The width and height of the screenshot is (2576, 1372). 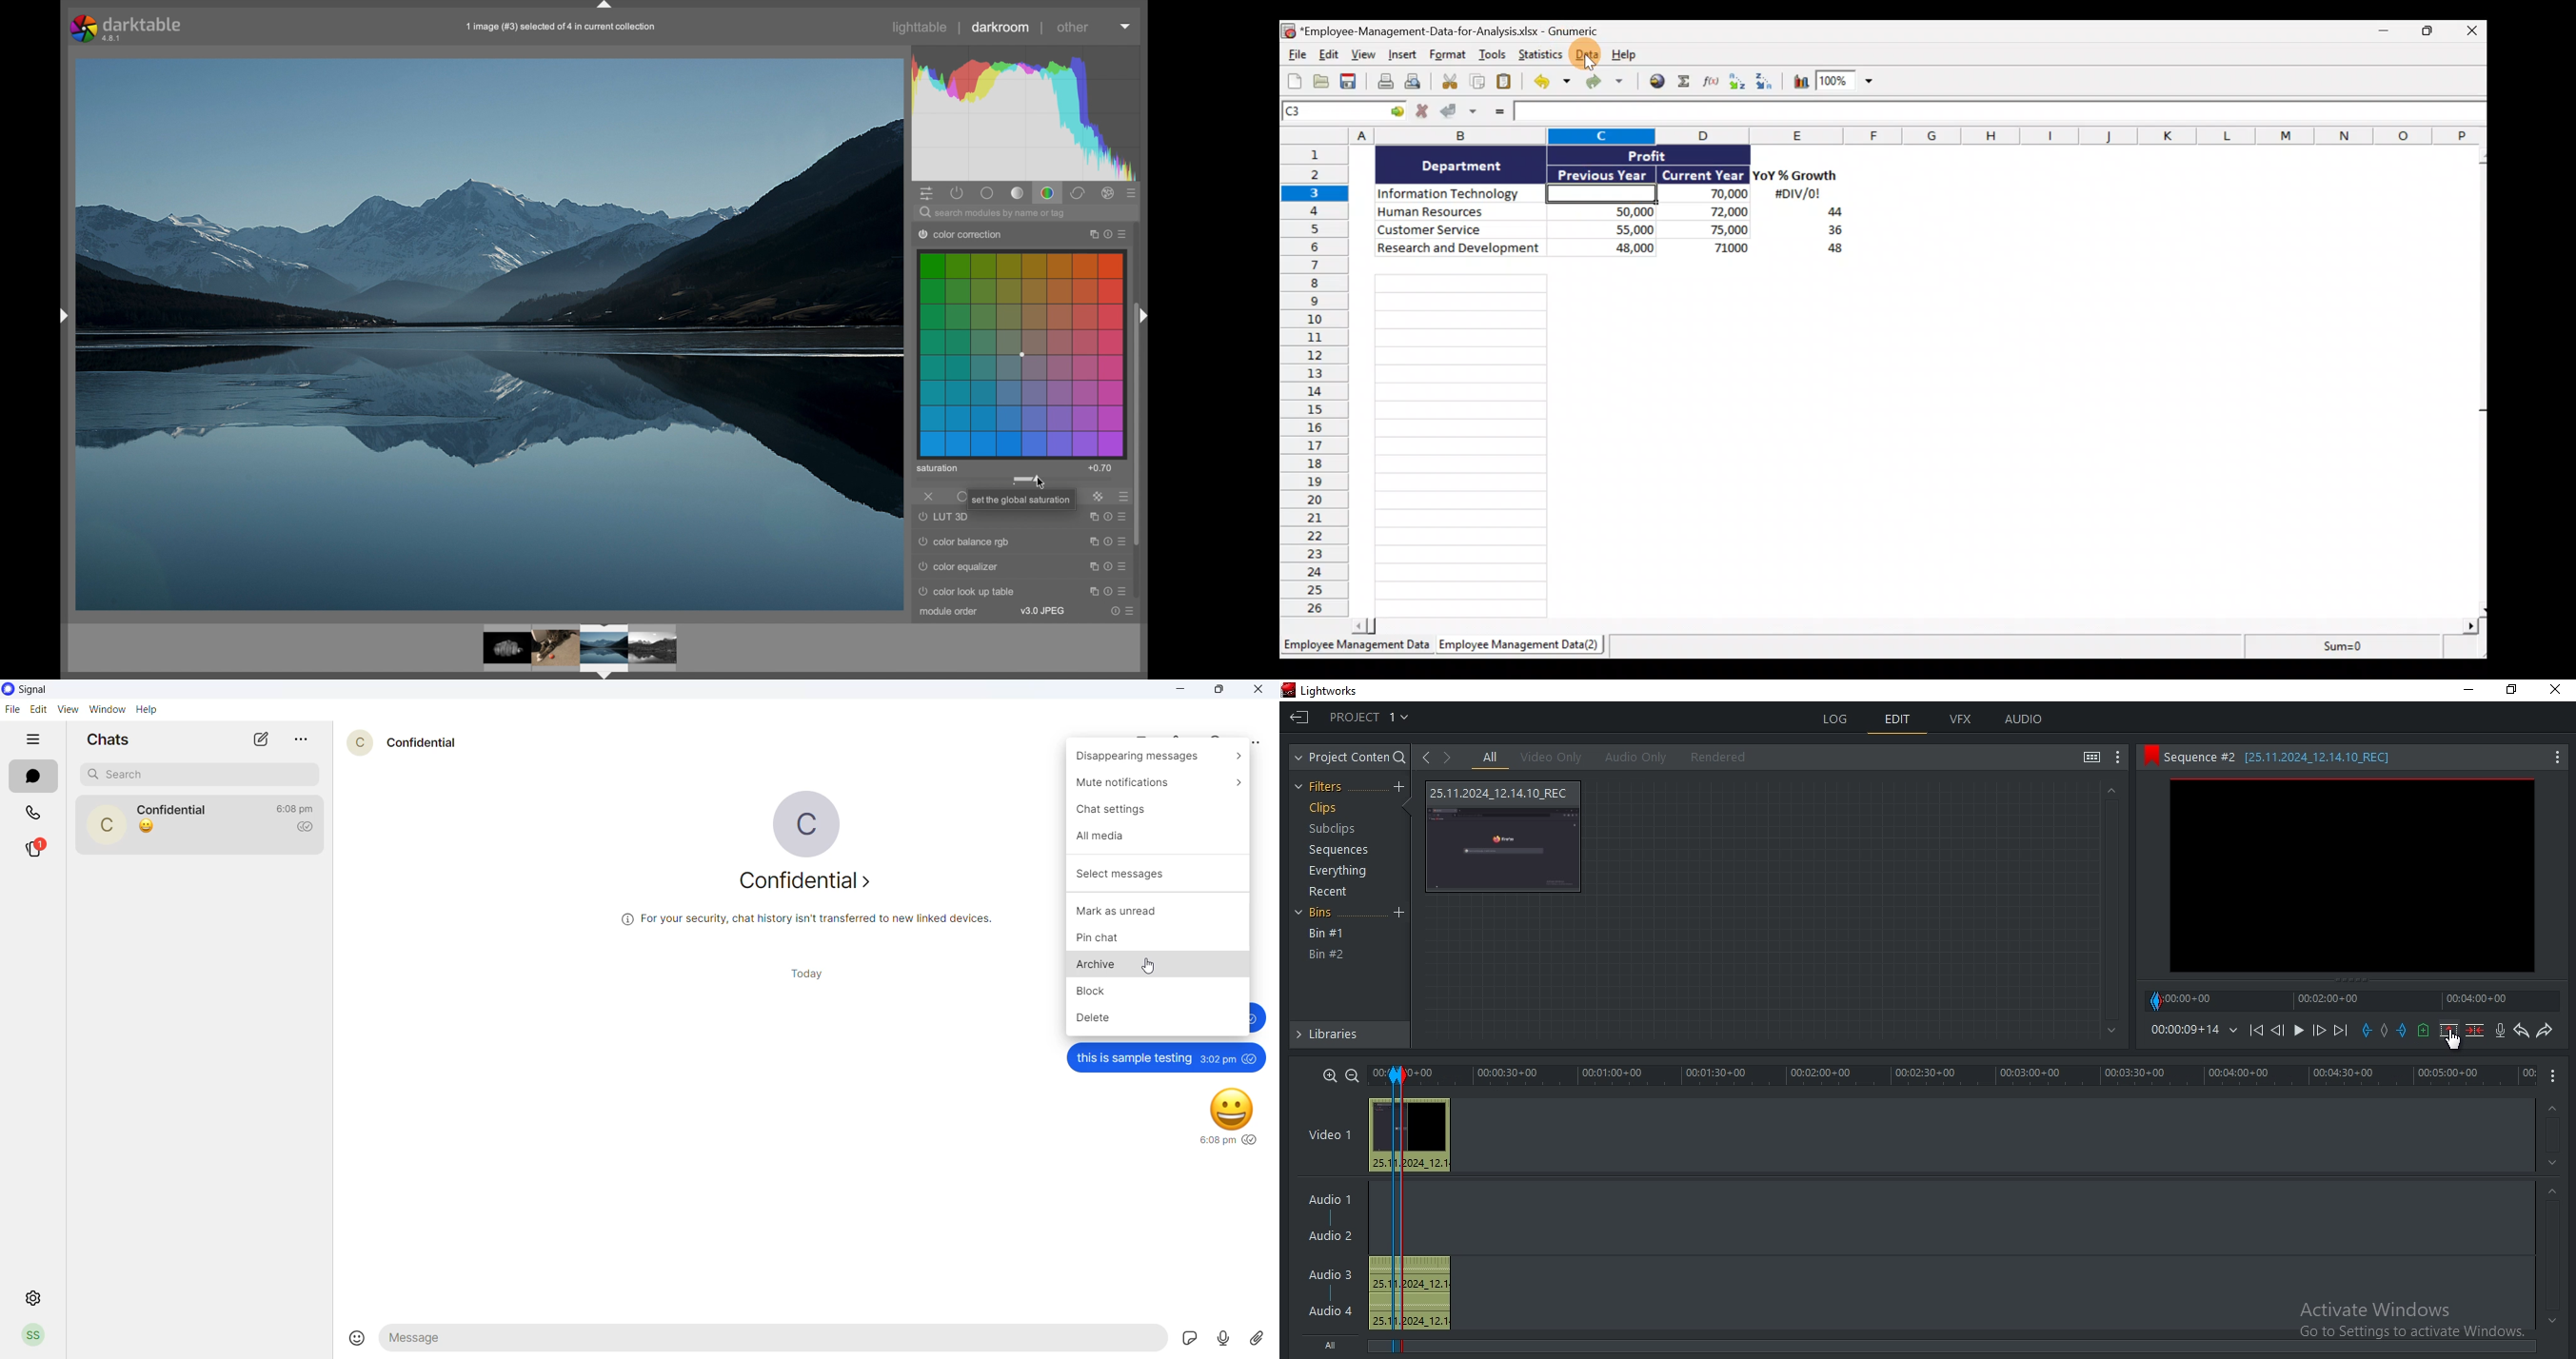 I want to click on Profit, so click(x=1668, y=155).